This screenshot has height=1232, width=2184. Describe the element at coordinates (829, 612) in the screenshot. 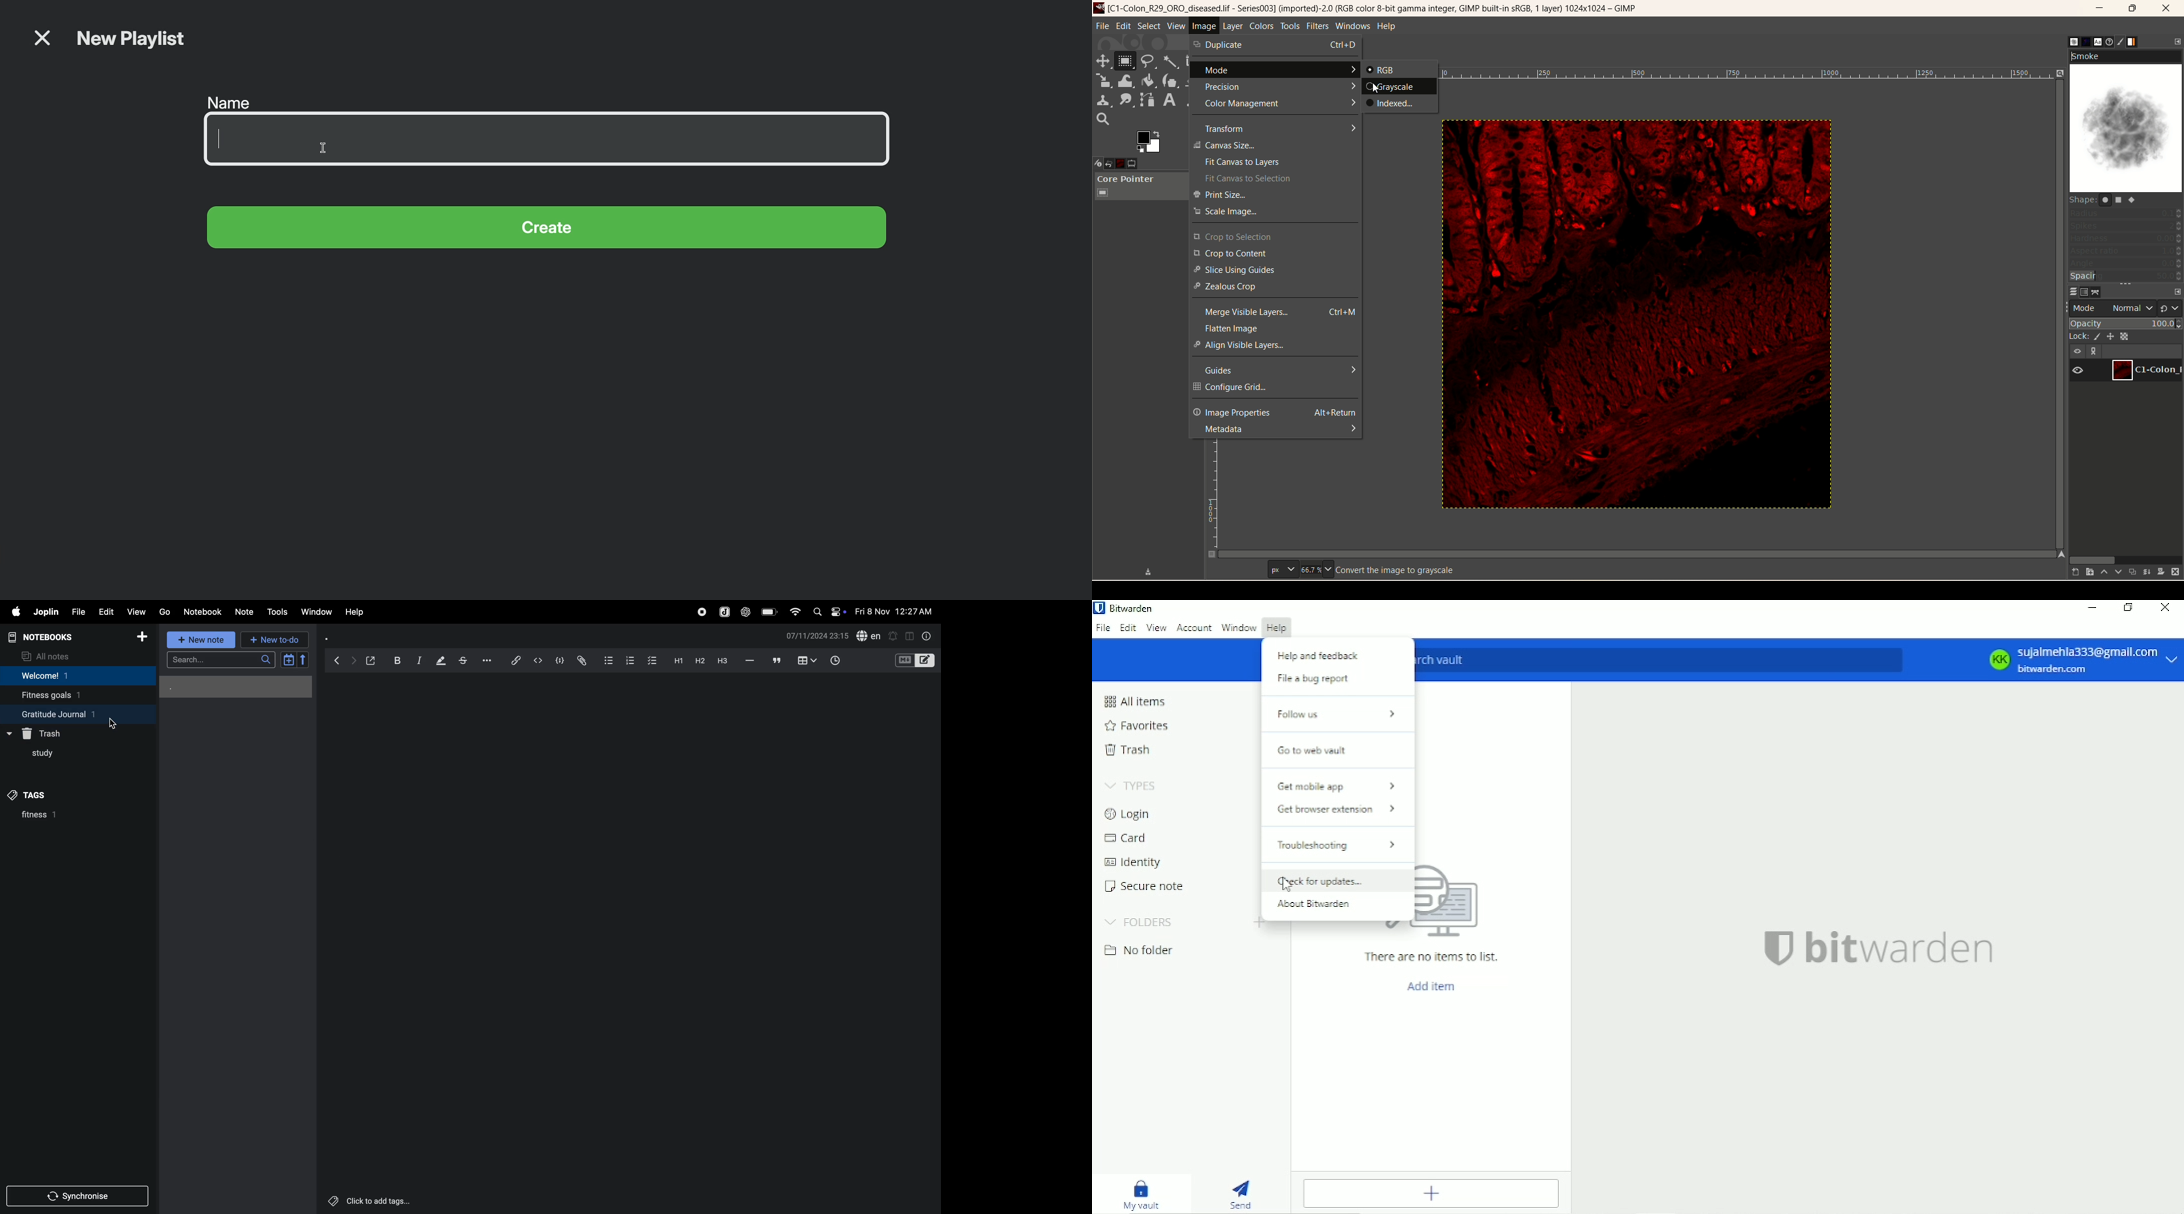

I see `apple widgets` at that location.